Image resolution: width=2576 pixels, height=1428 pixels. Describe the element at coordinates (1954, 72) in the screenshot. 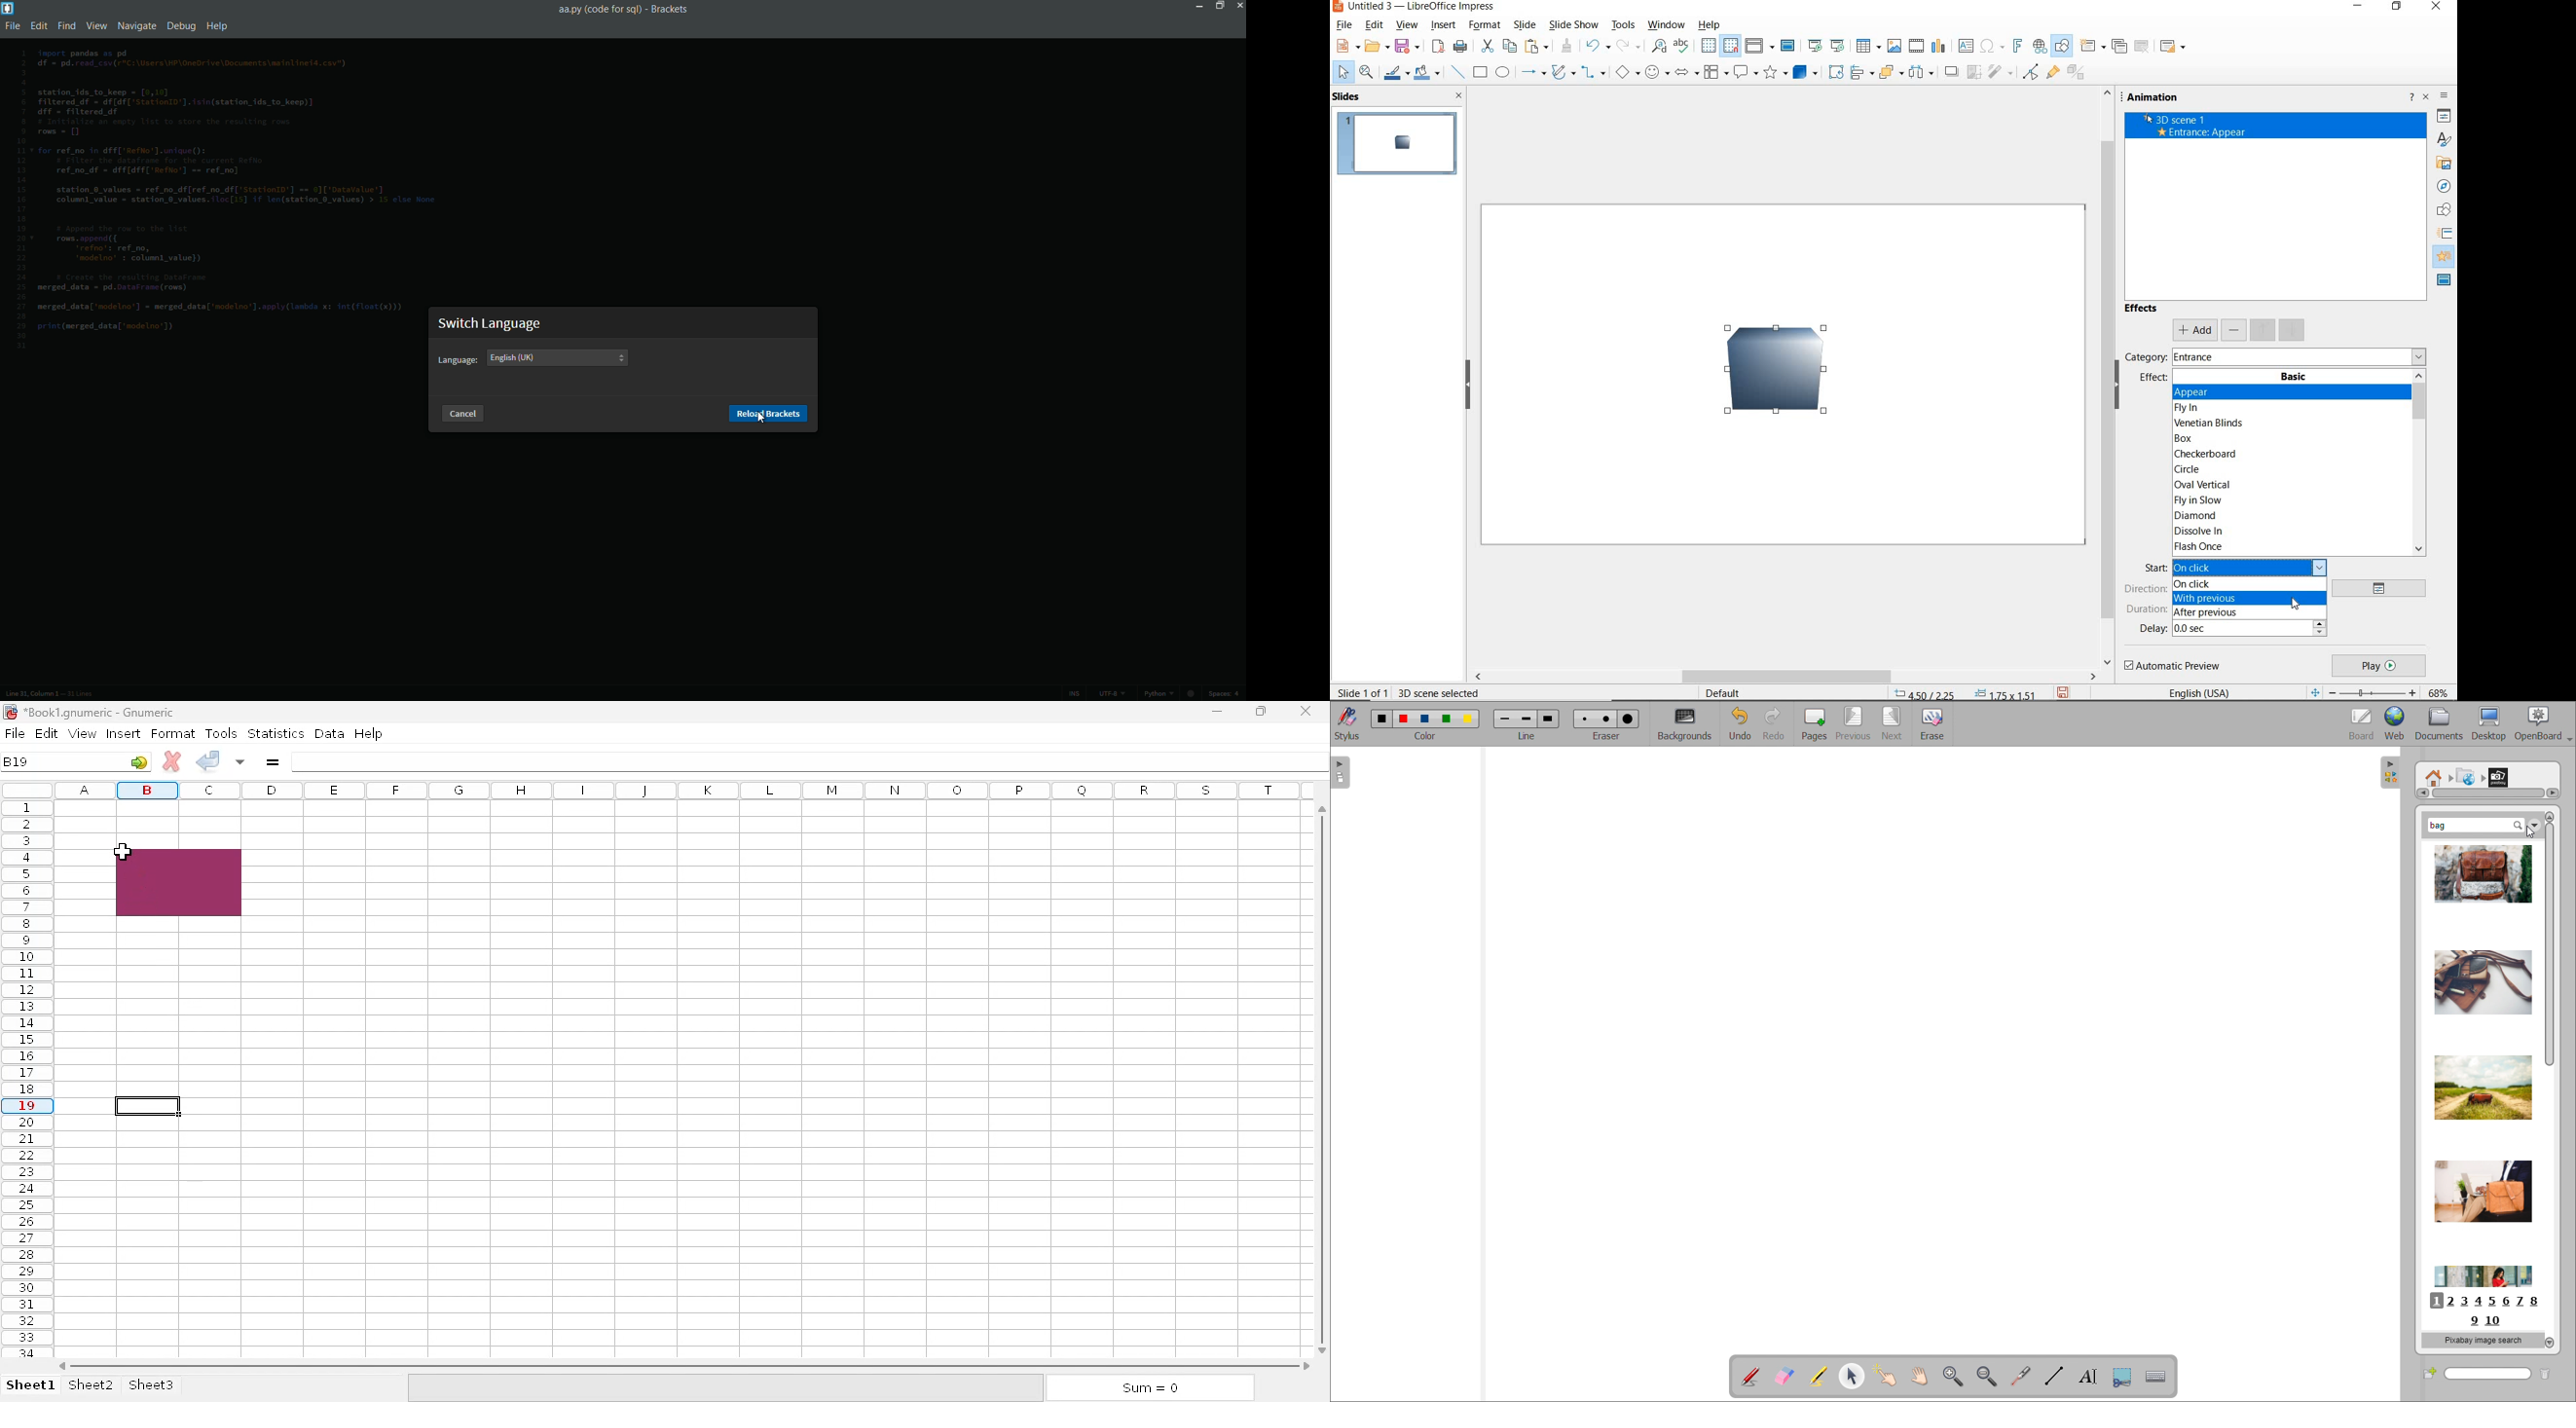

I see `shadow` at that location.